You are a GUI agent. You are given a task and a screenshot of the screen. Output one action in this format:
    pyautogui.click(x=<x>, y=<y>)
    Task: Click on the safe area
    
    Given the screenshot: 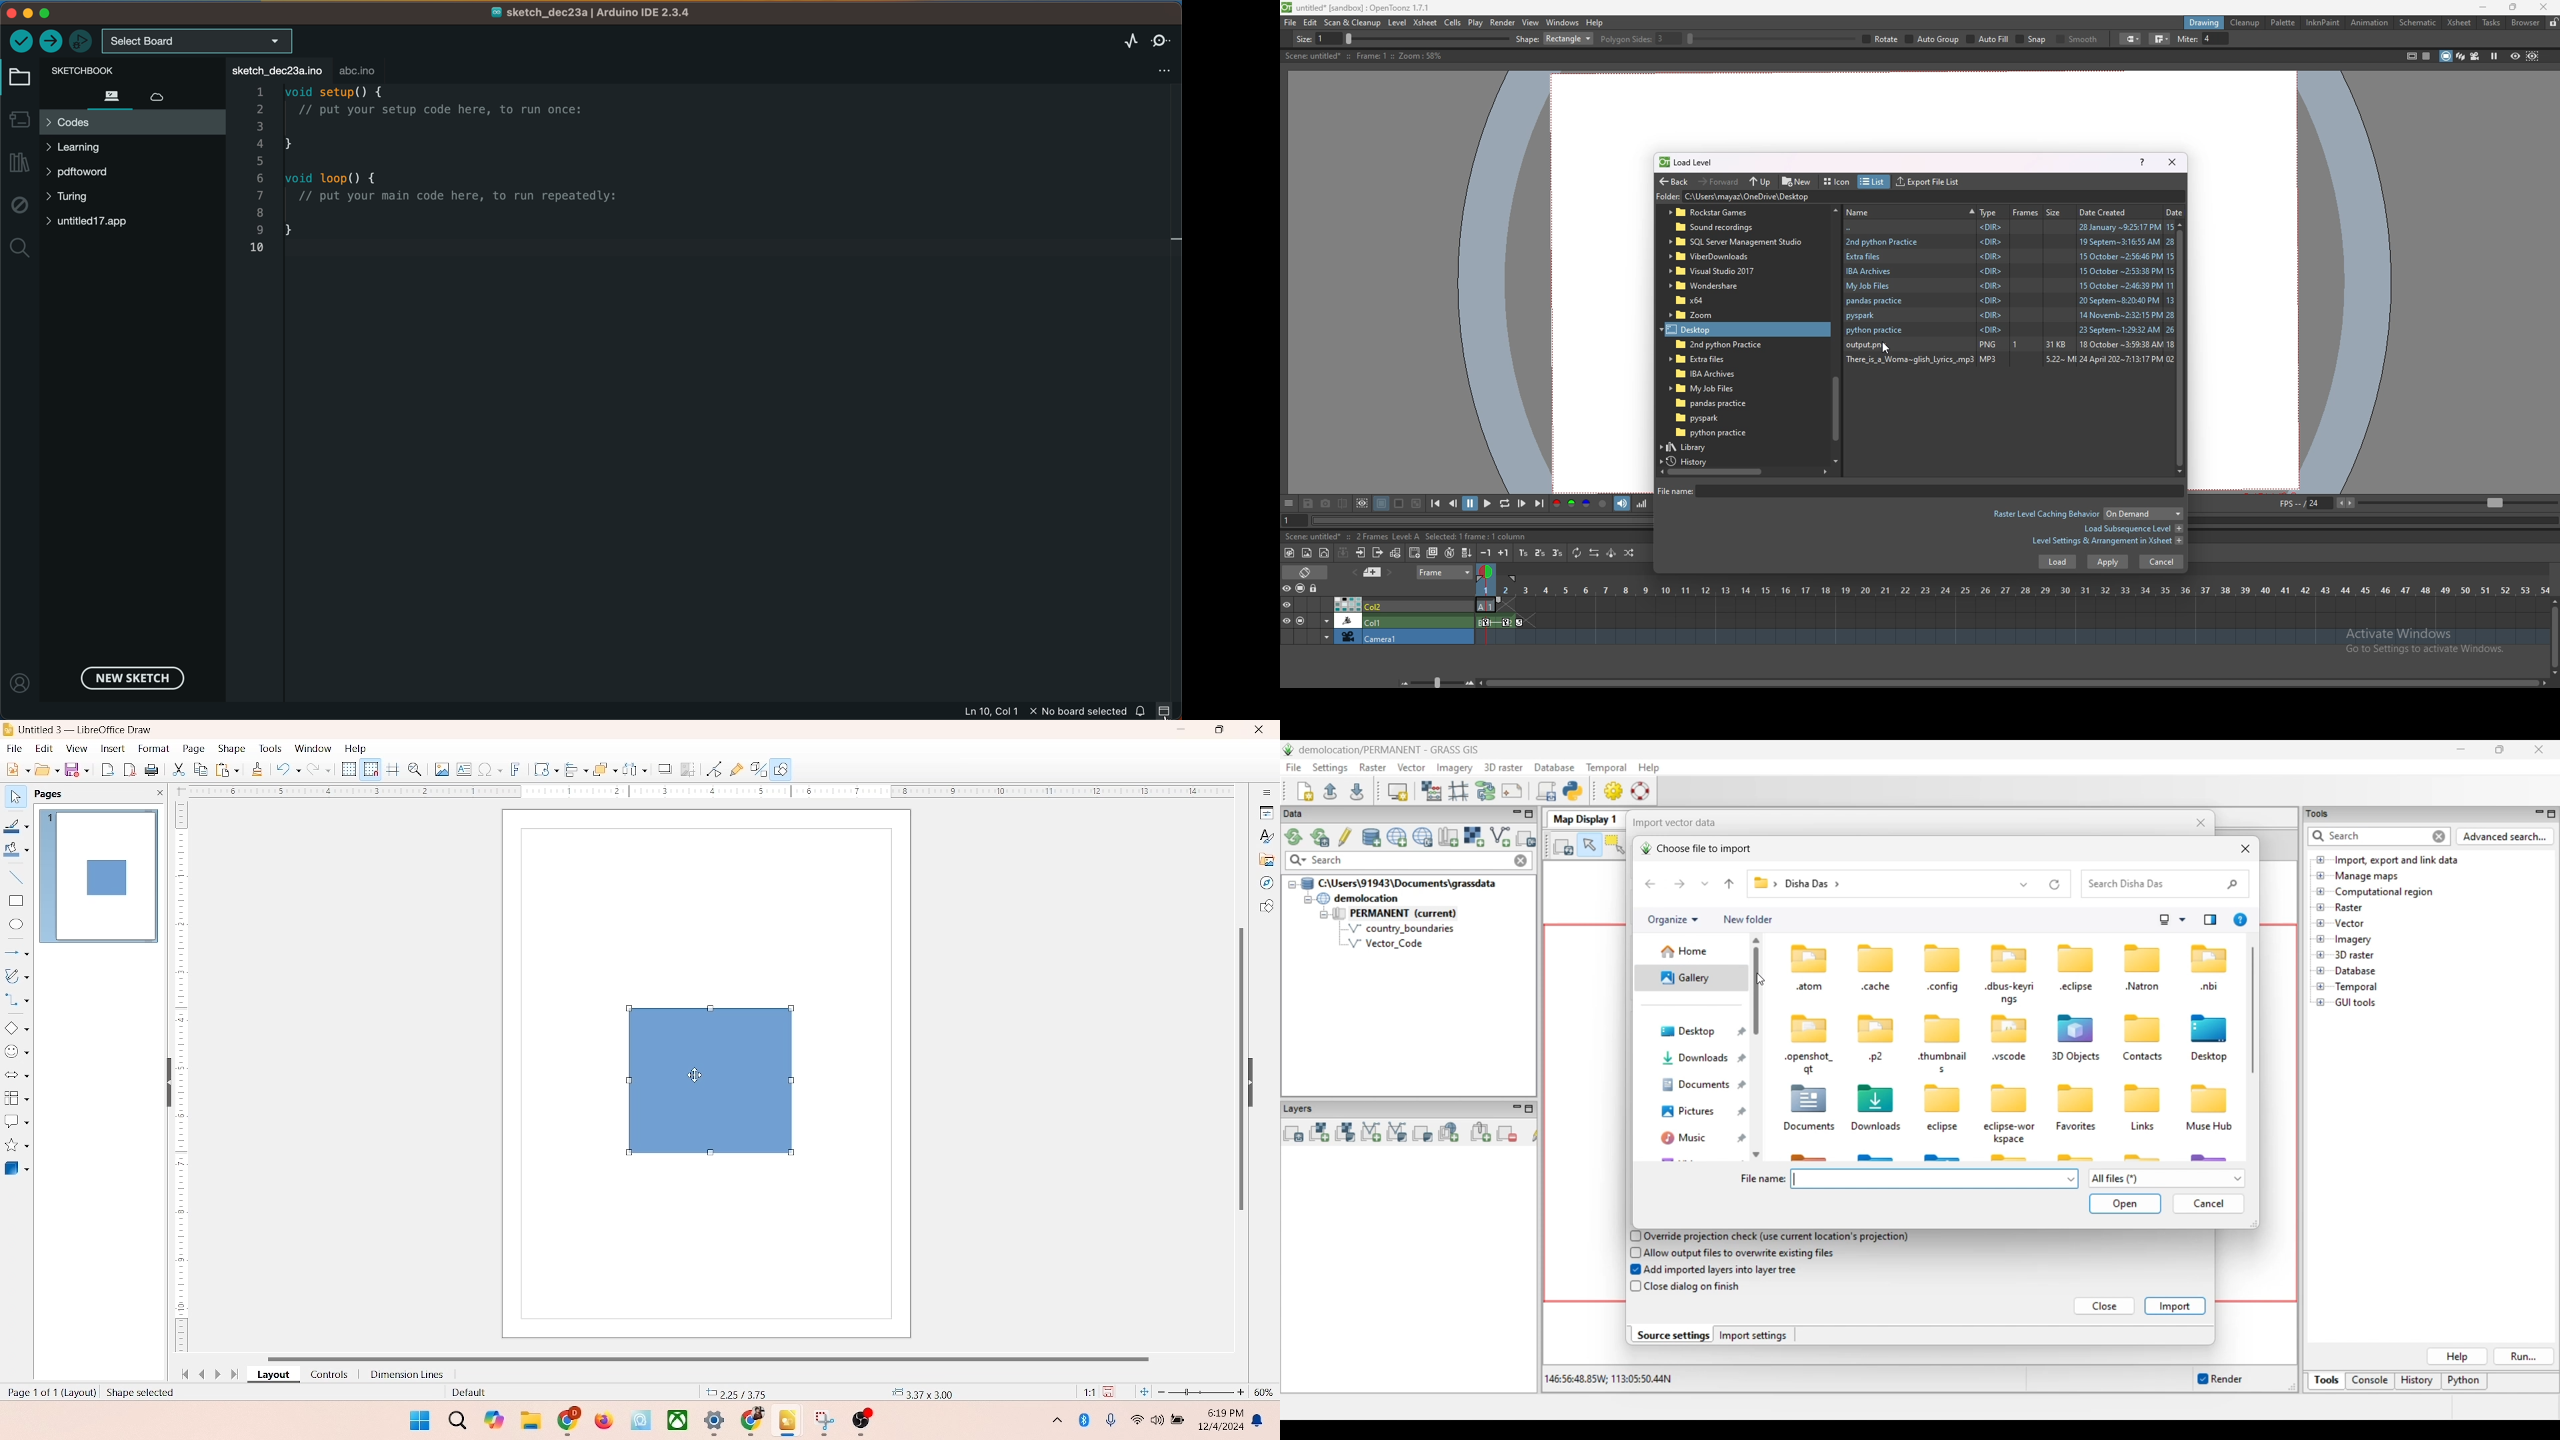 What is the action you would take?
    pyautogui.click(x=2411, y=55)
    